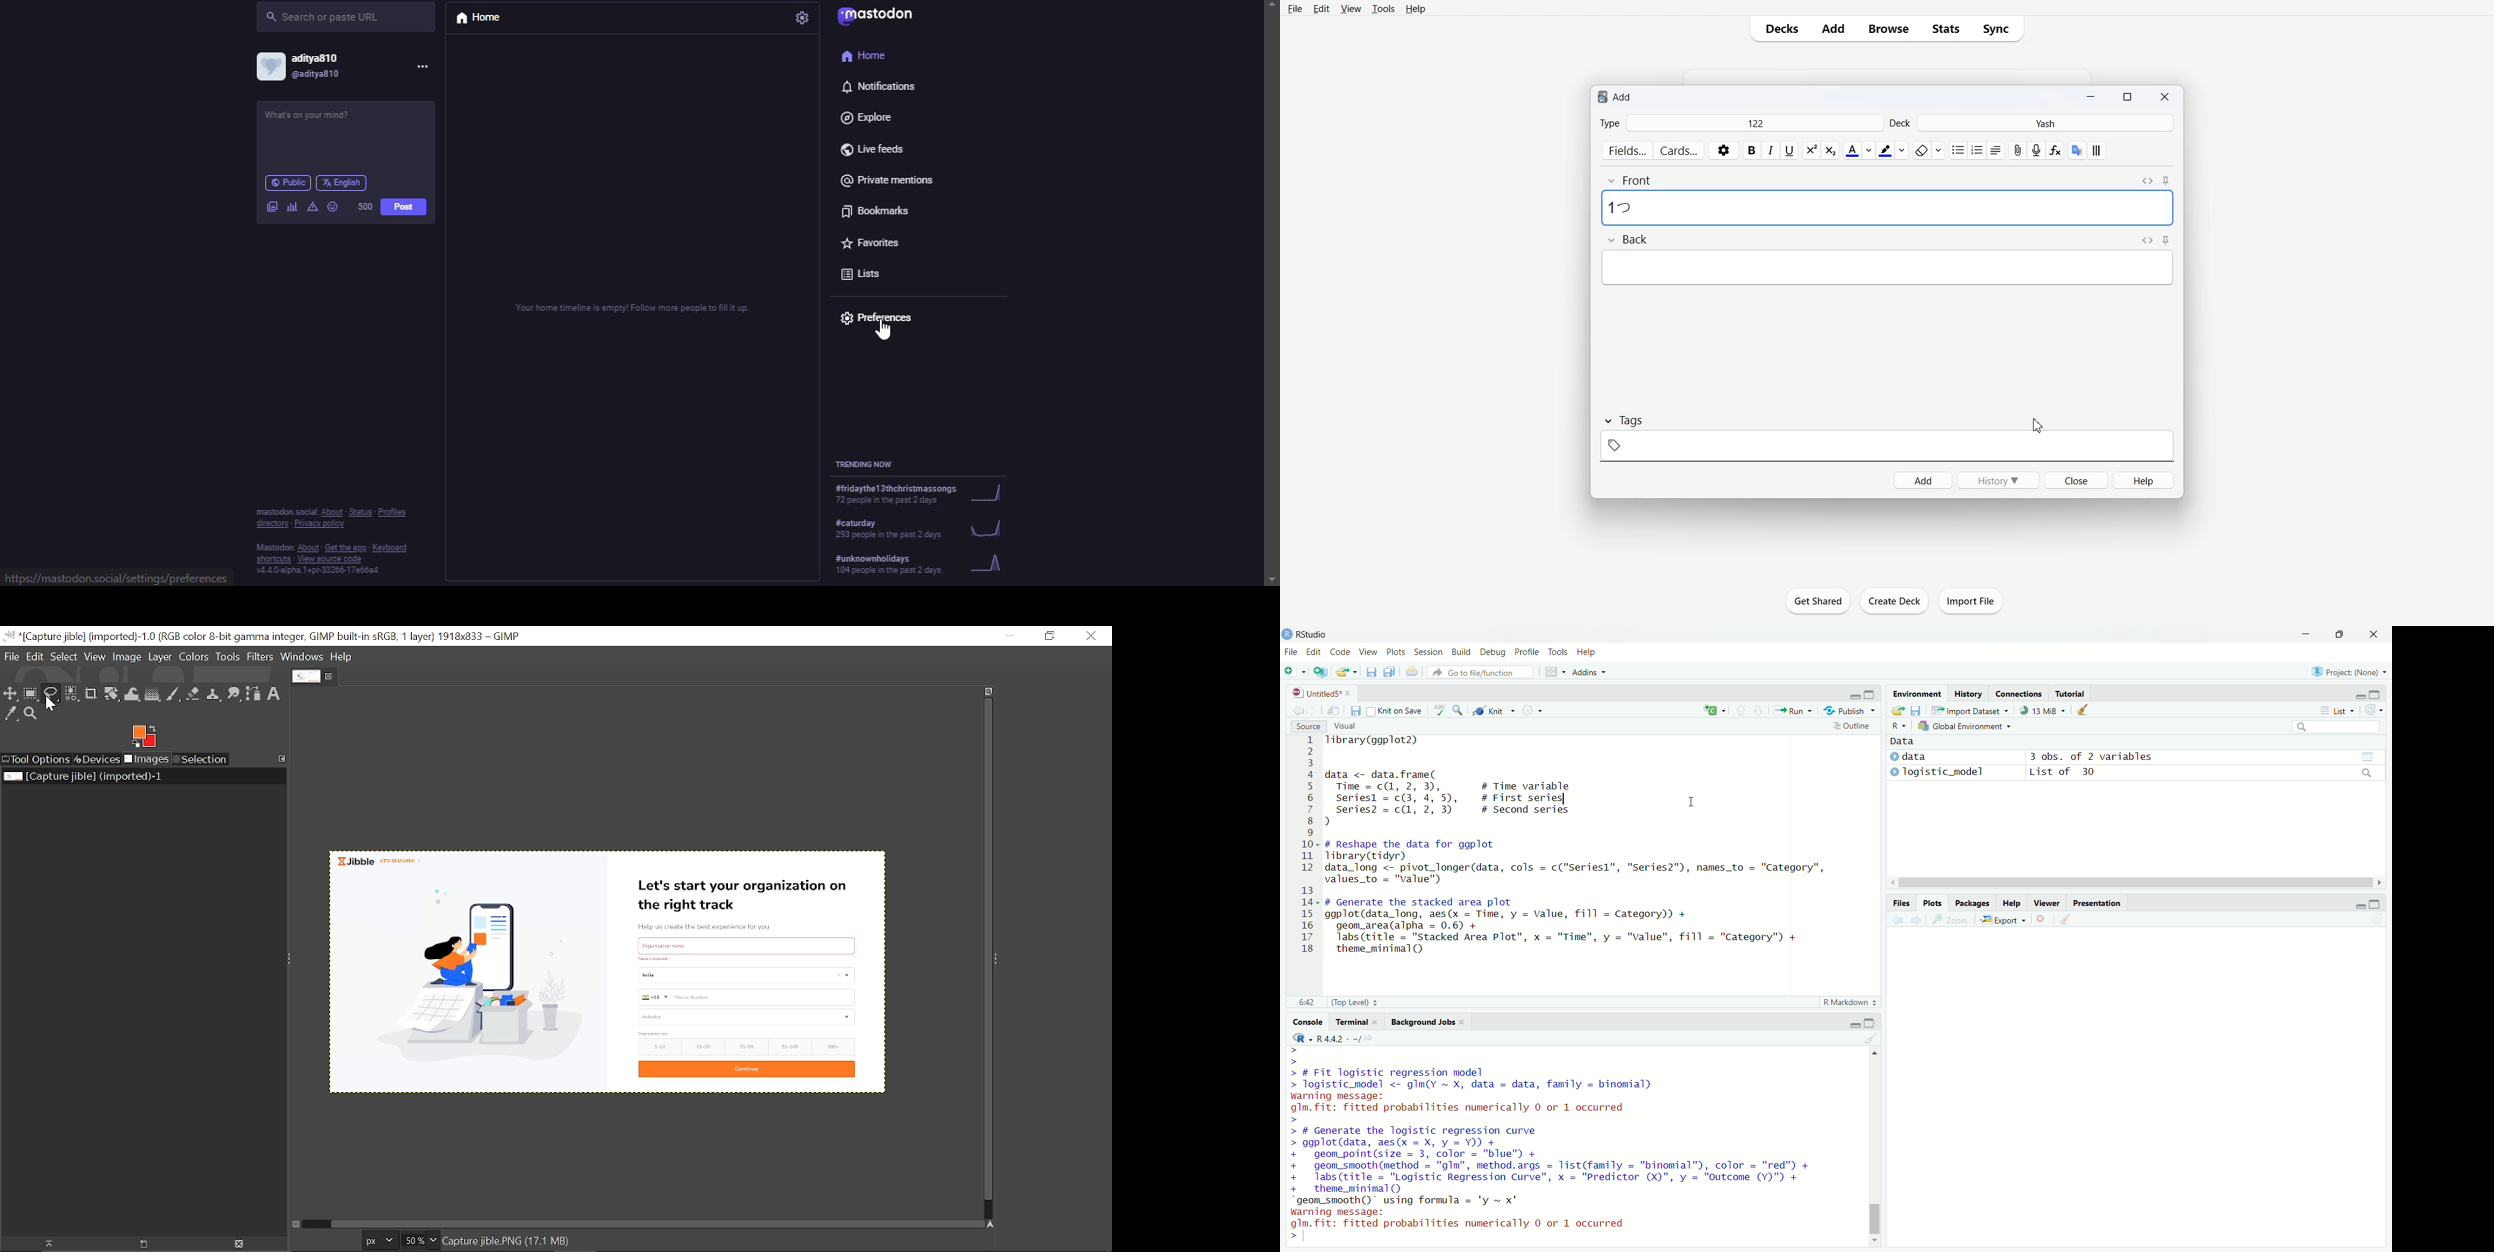  I want to click on Knit, so click(1494, 711).